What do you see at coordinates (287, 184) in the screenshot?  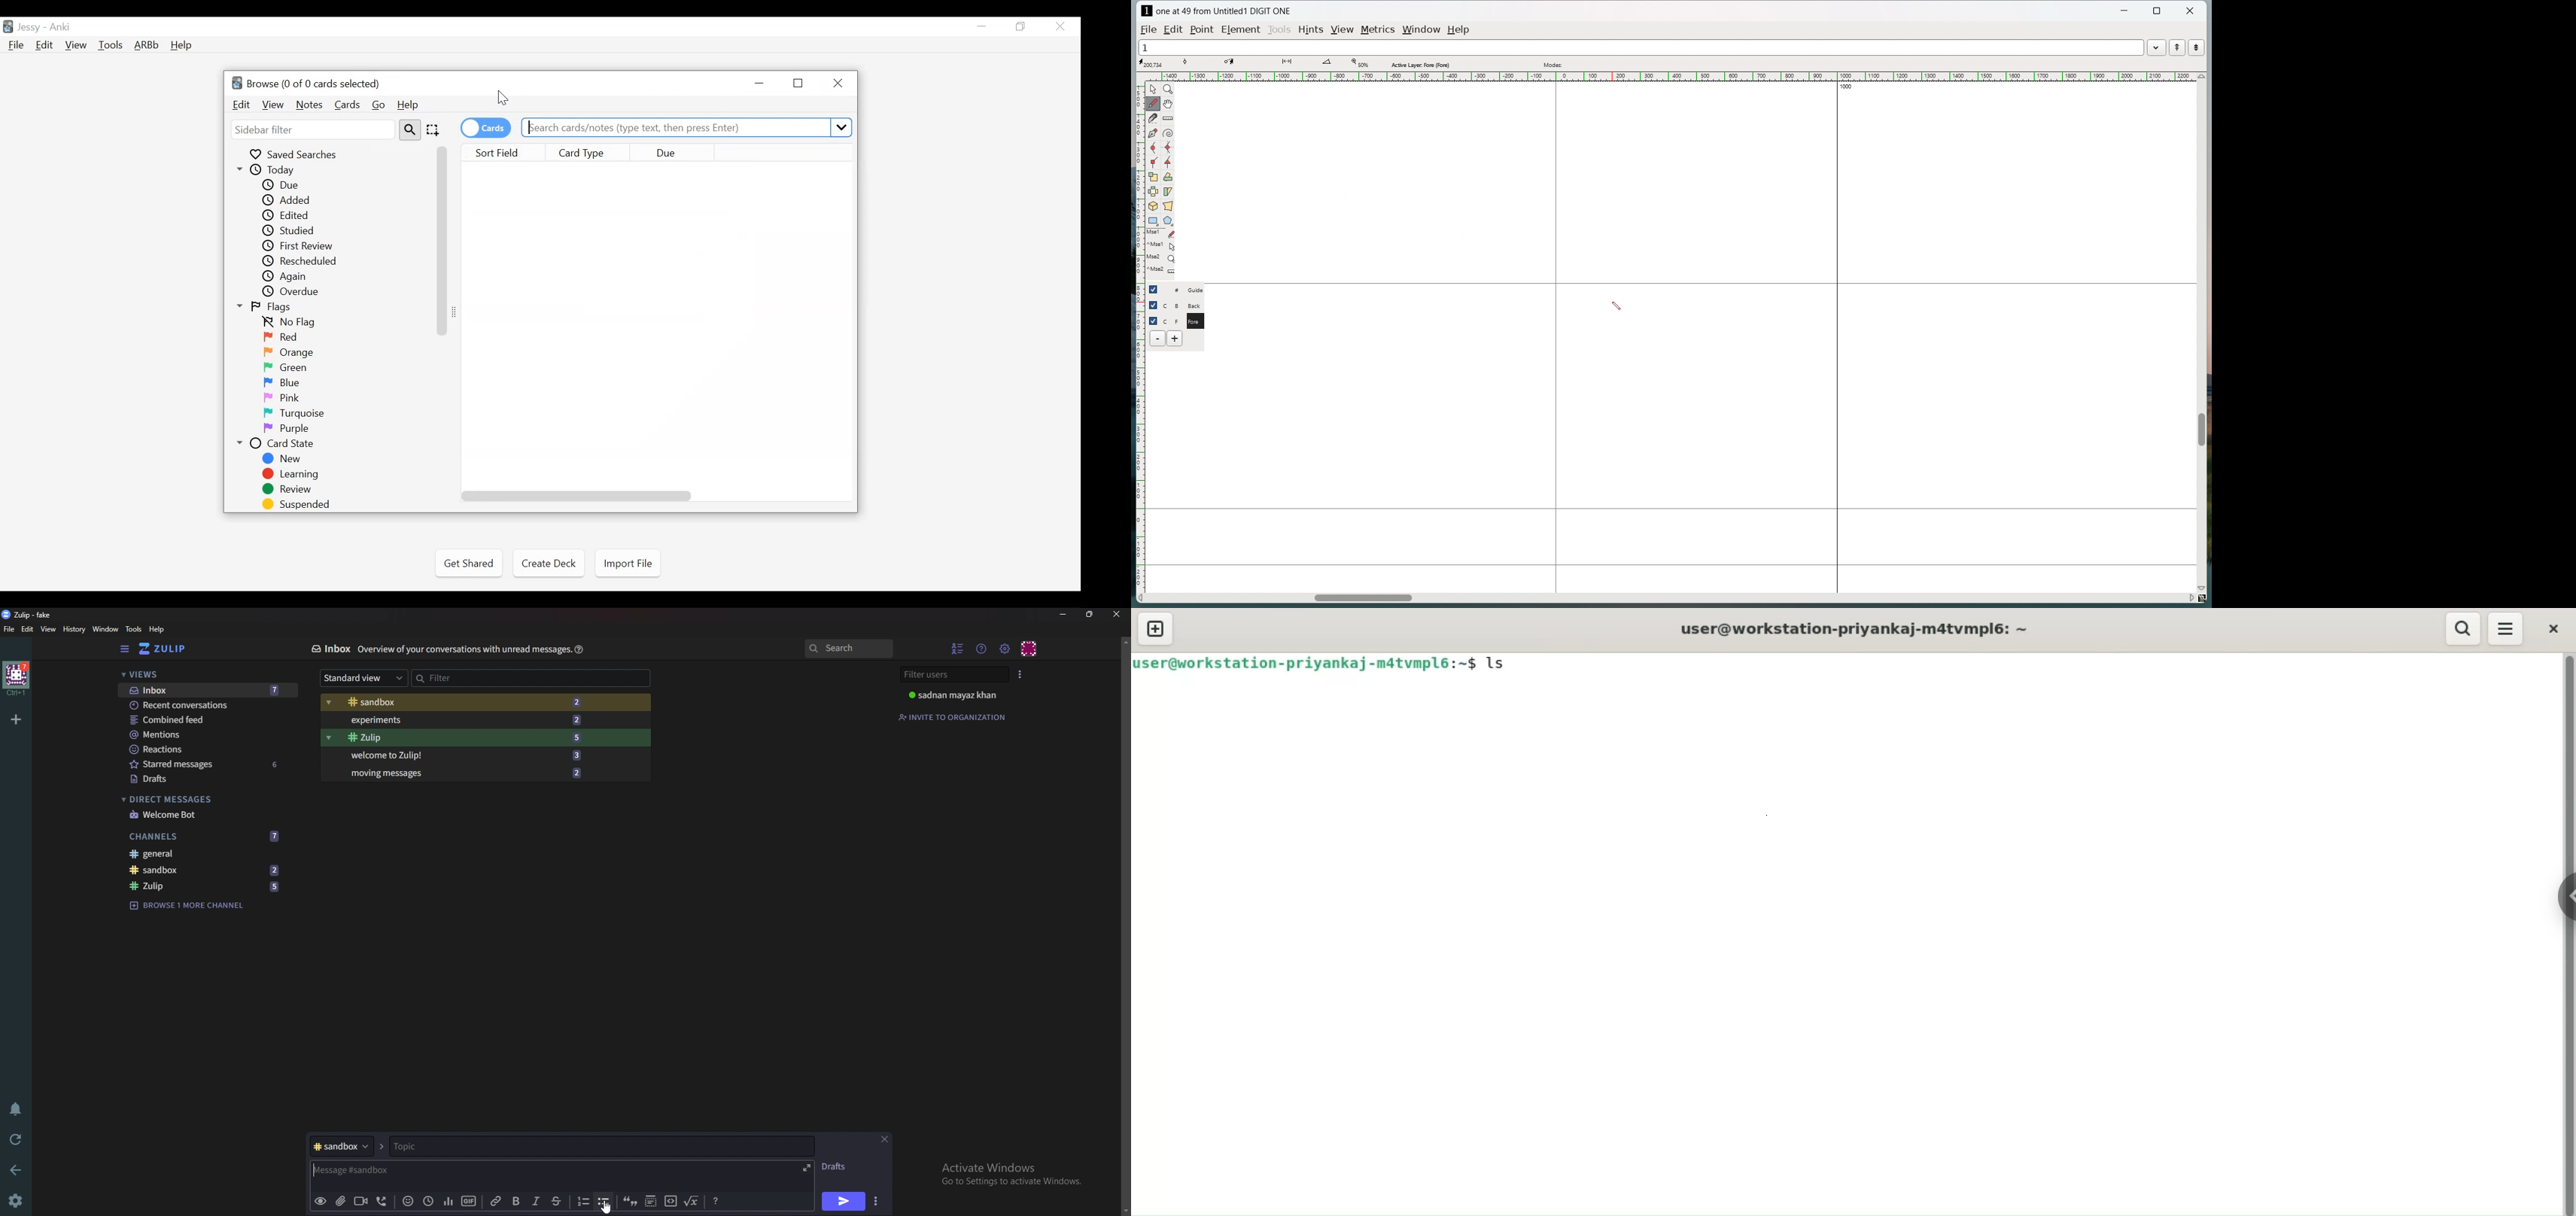 I see `Due` at bounding box center [287, 184].